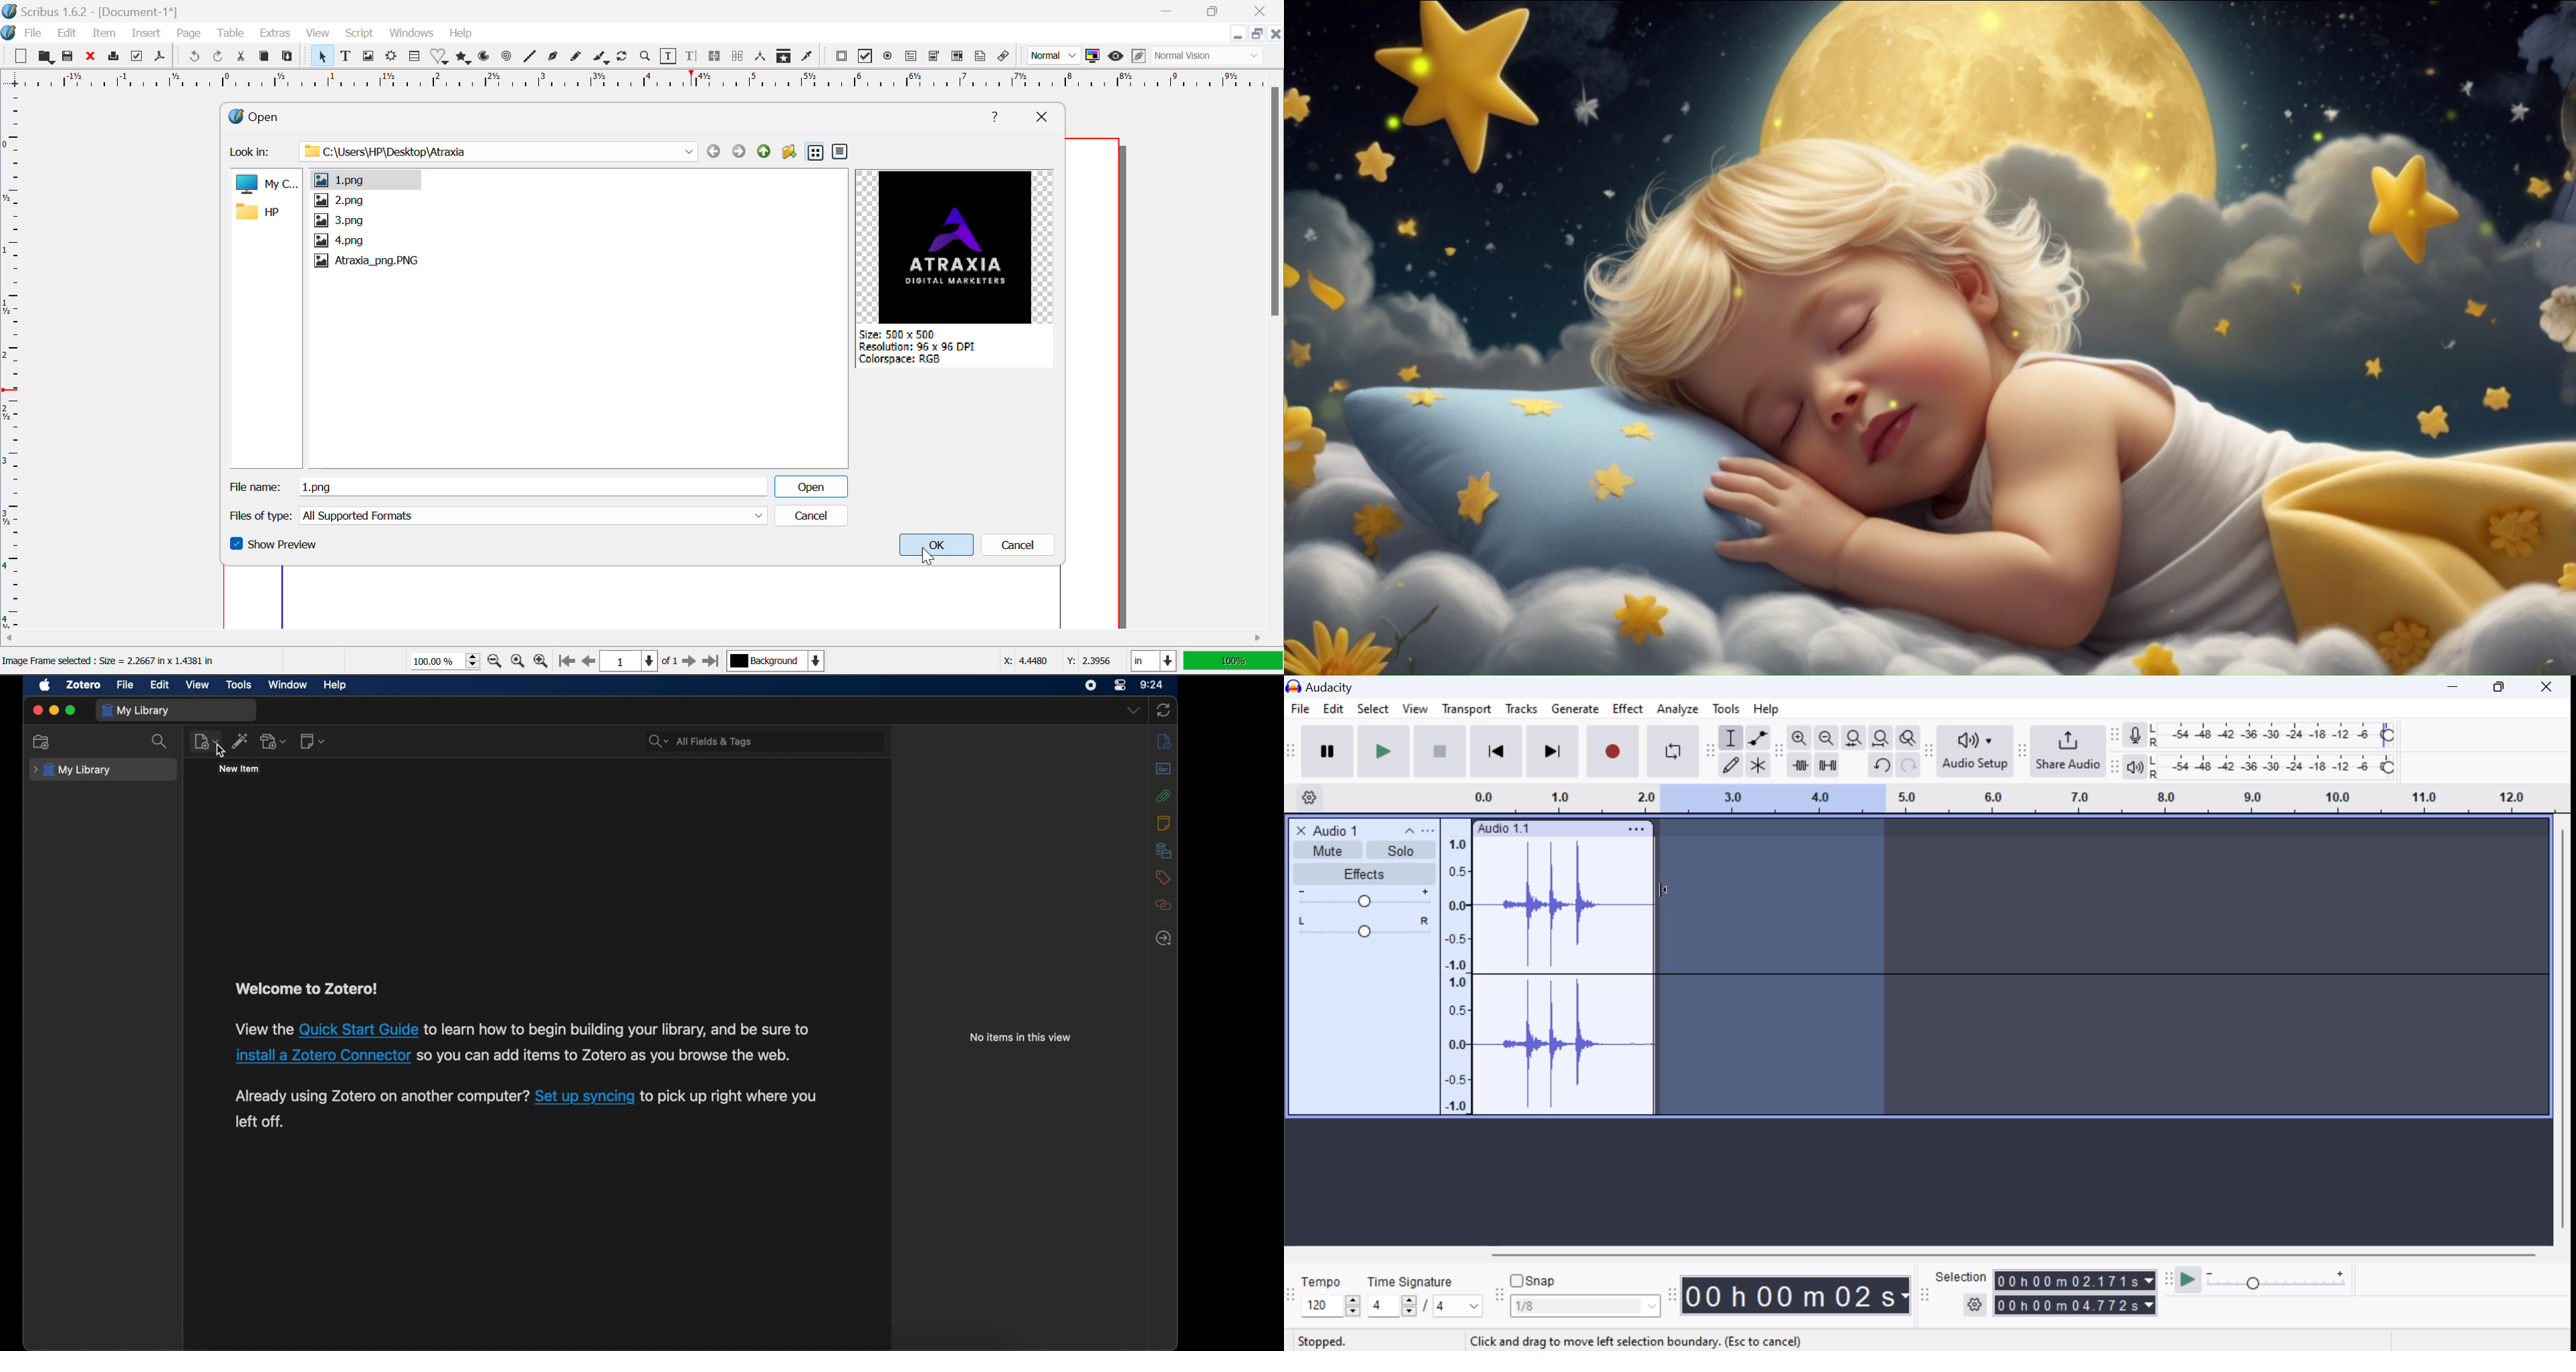  Describe the element at coordinates (1455, 972) in the screenshot. I see `Scale to measure intensity of waves in track` at that location.